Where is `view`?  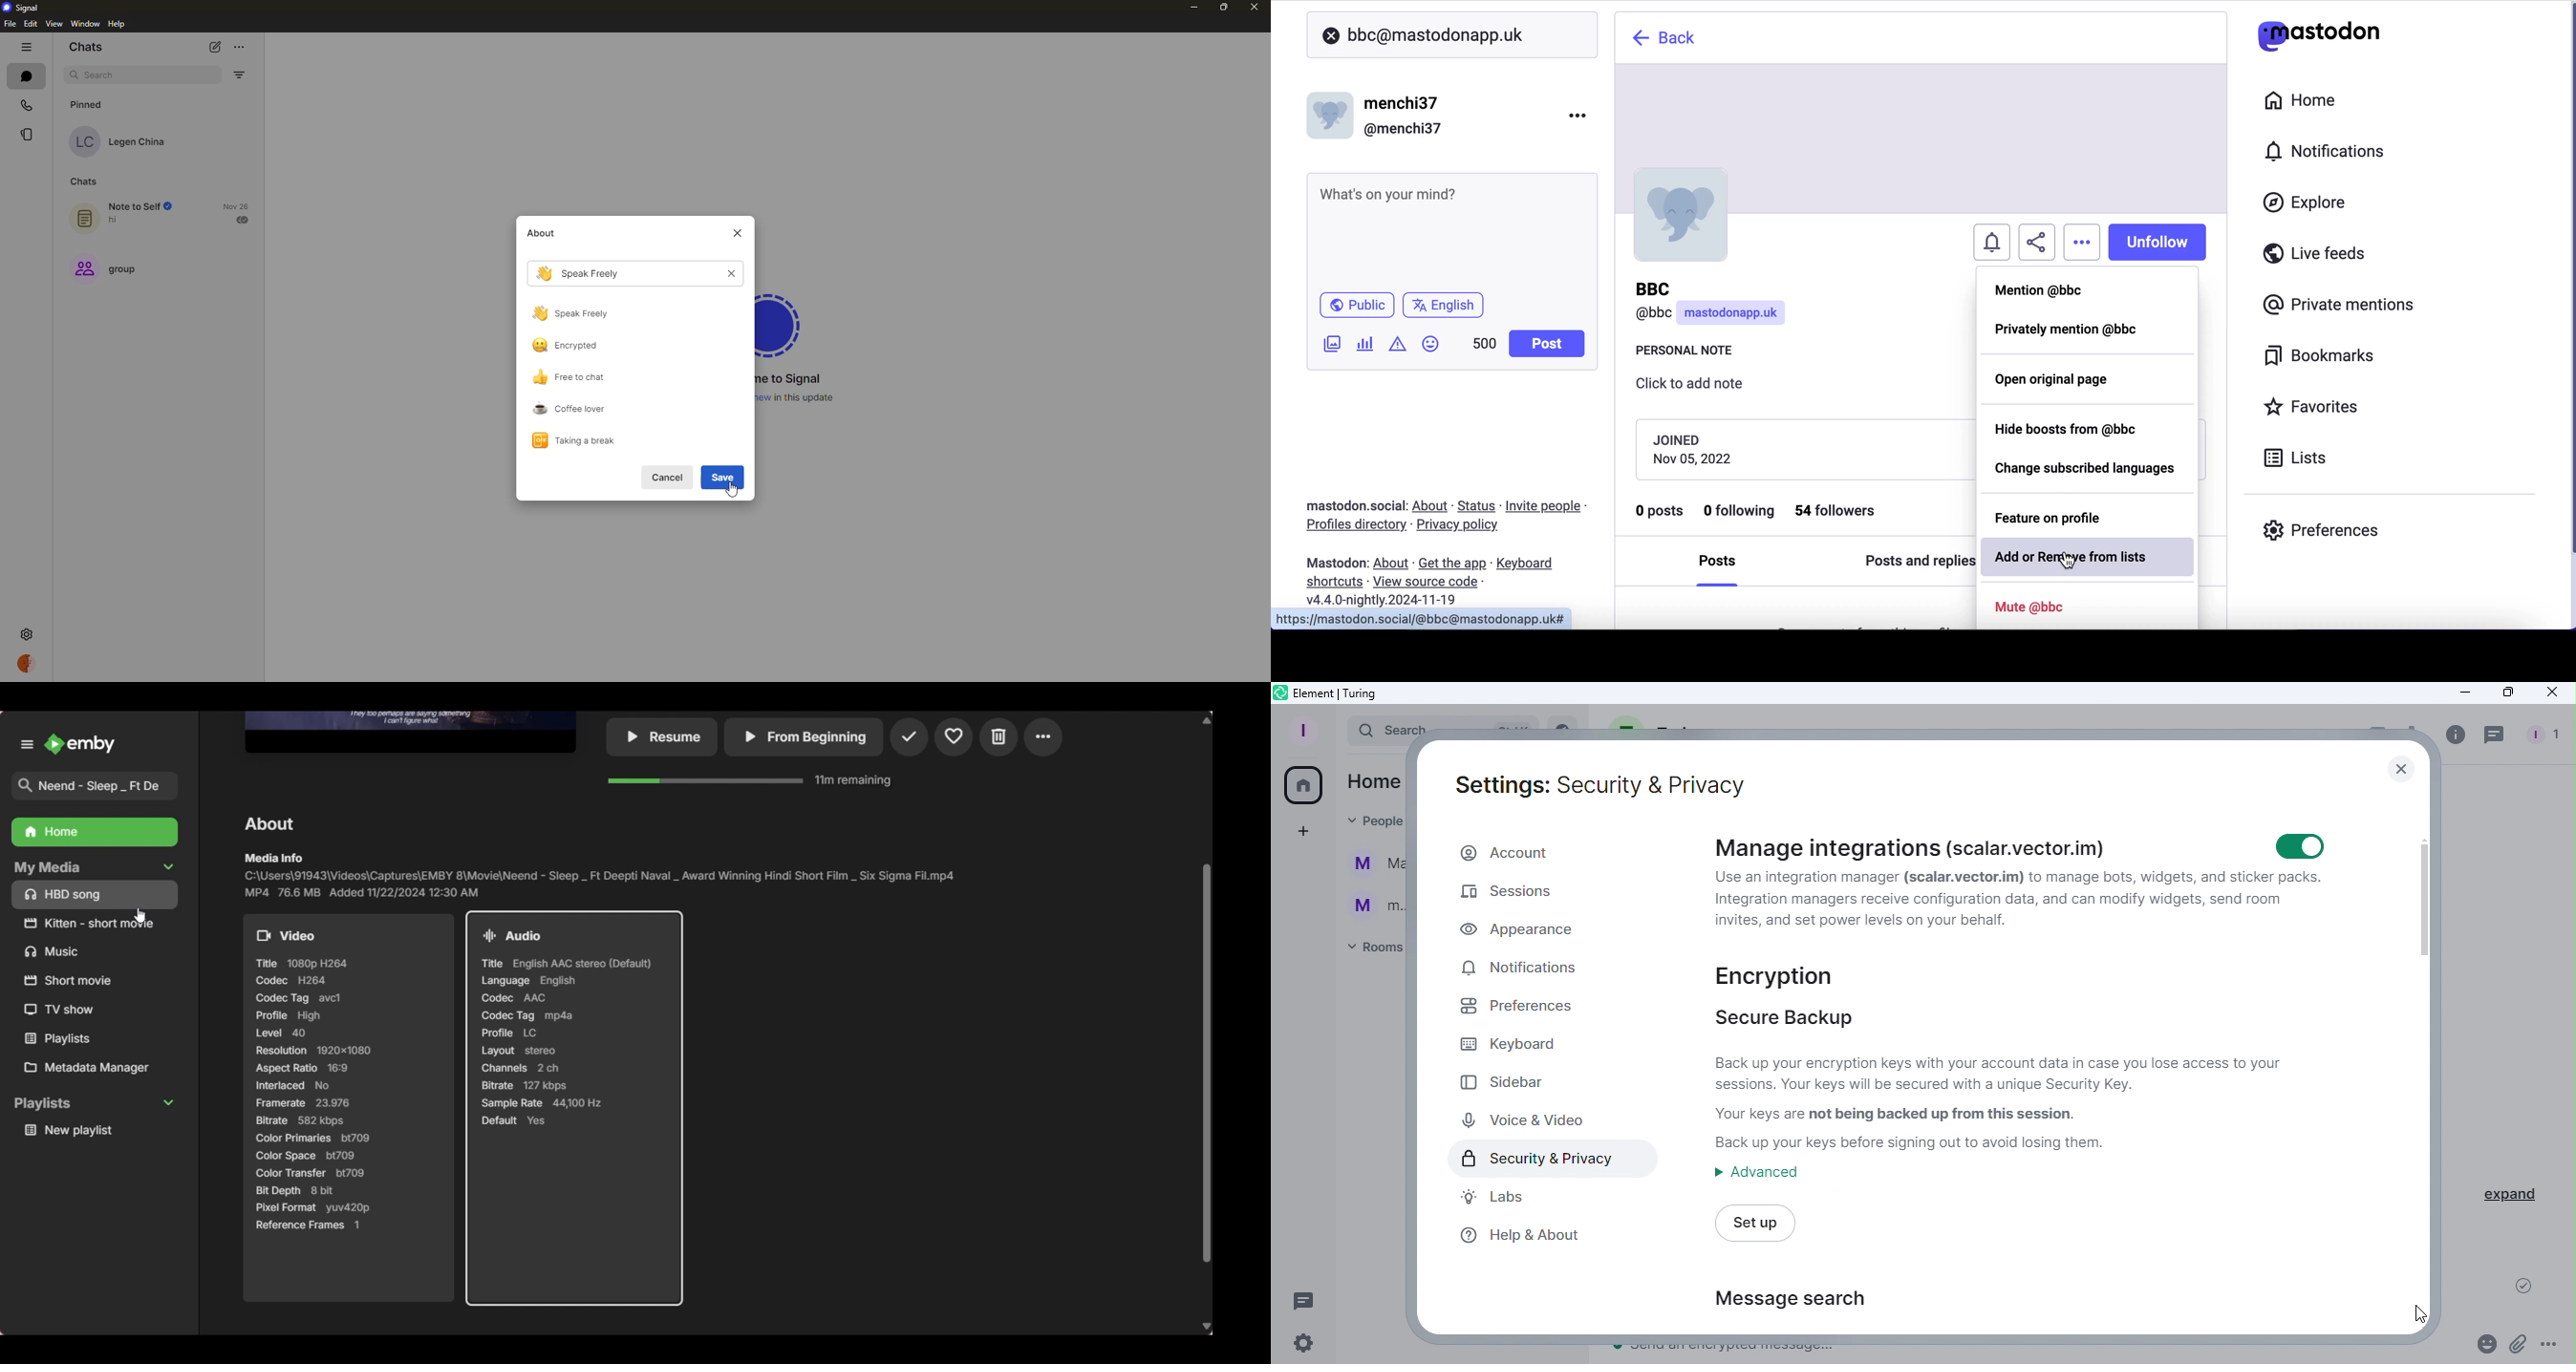 view is located at coordinates (53, 24).